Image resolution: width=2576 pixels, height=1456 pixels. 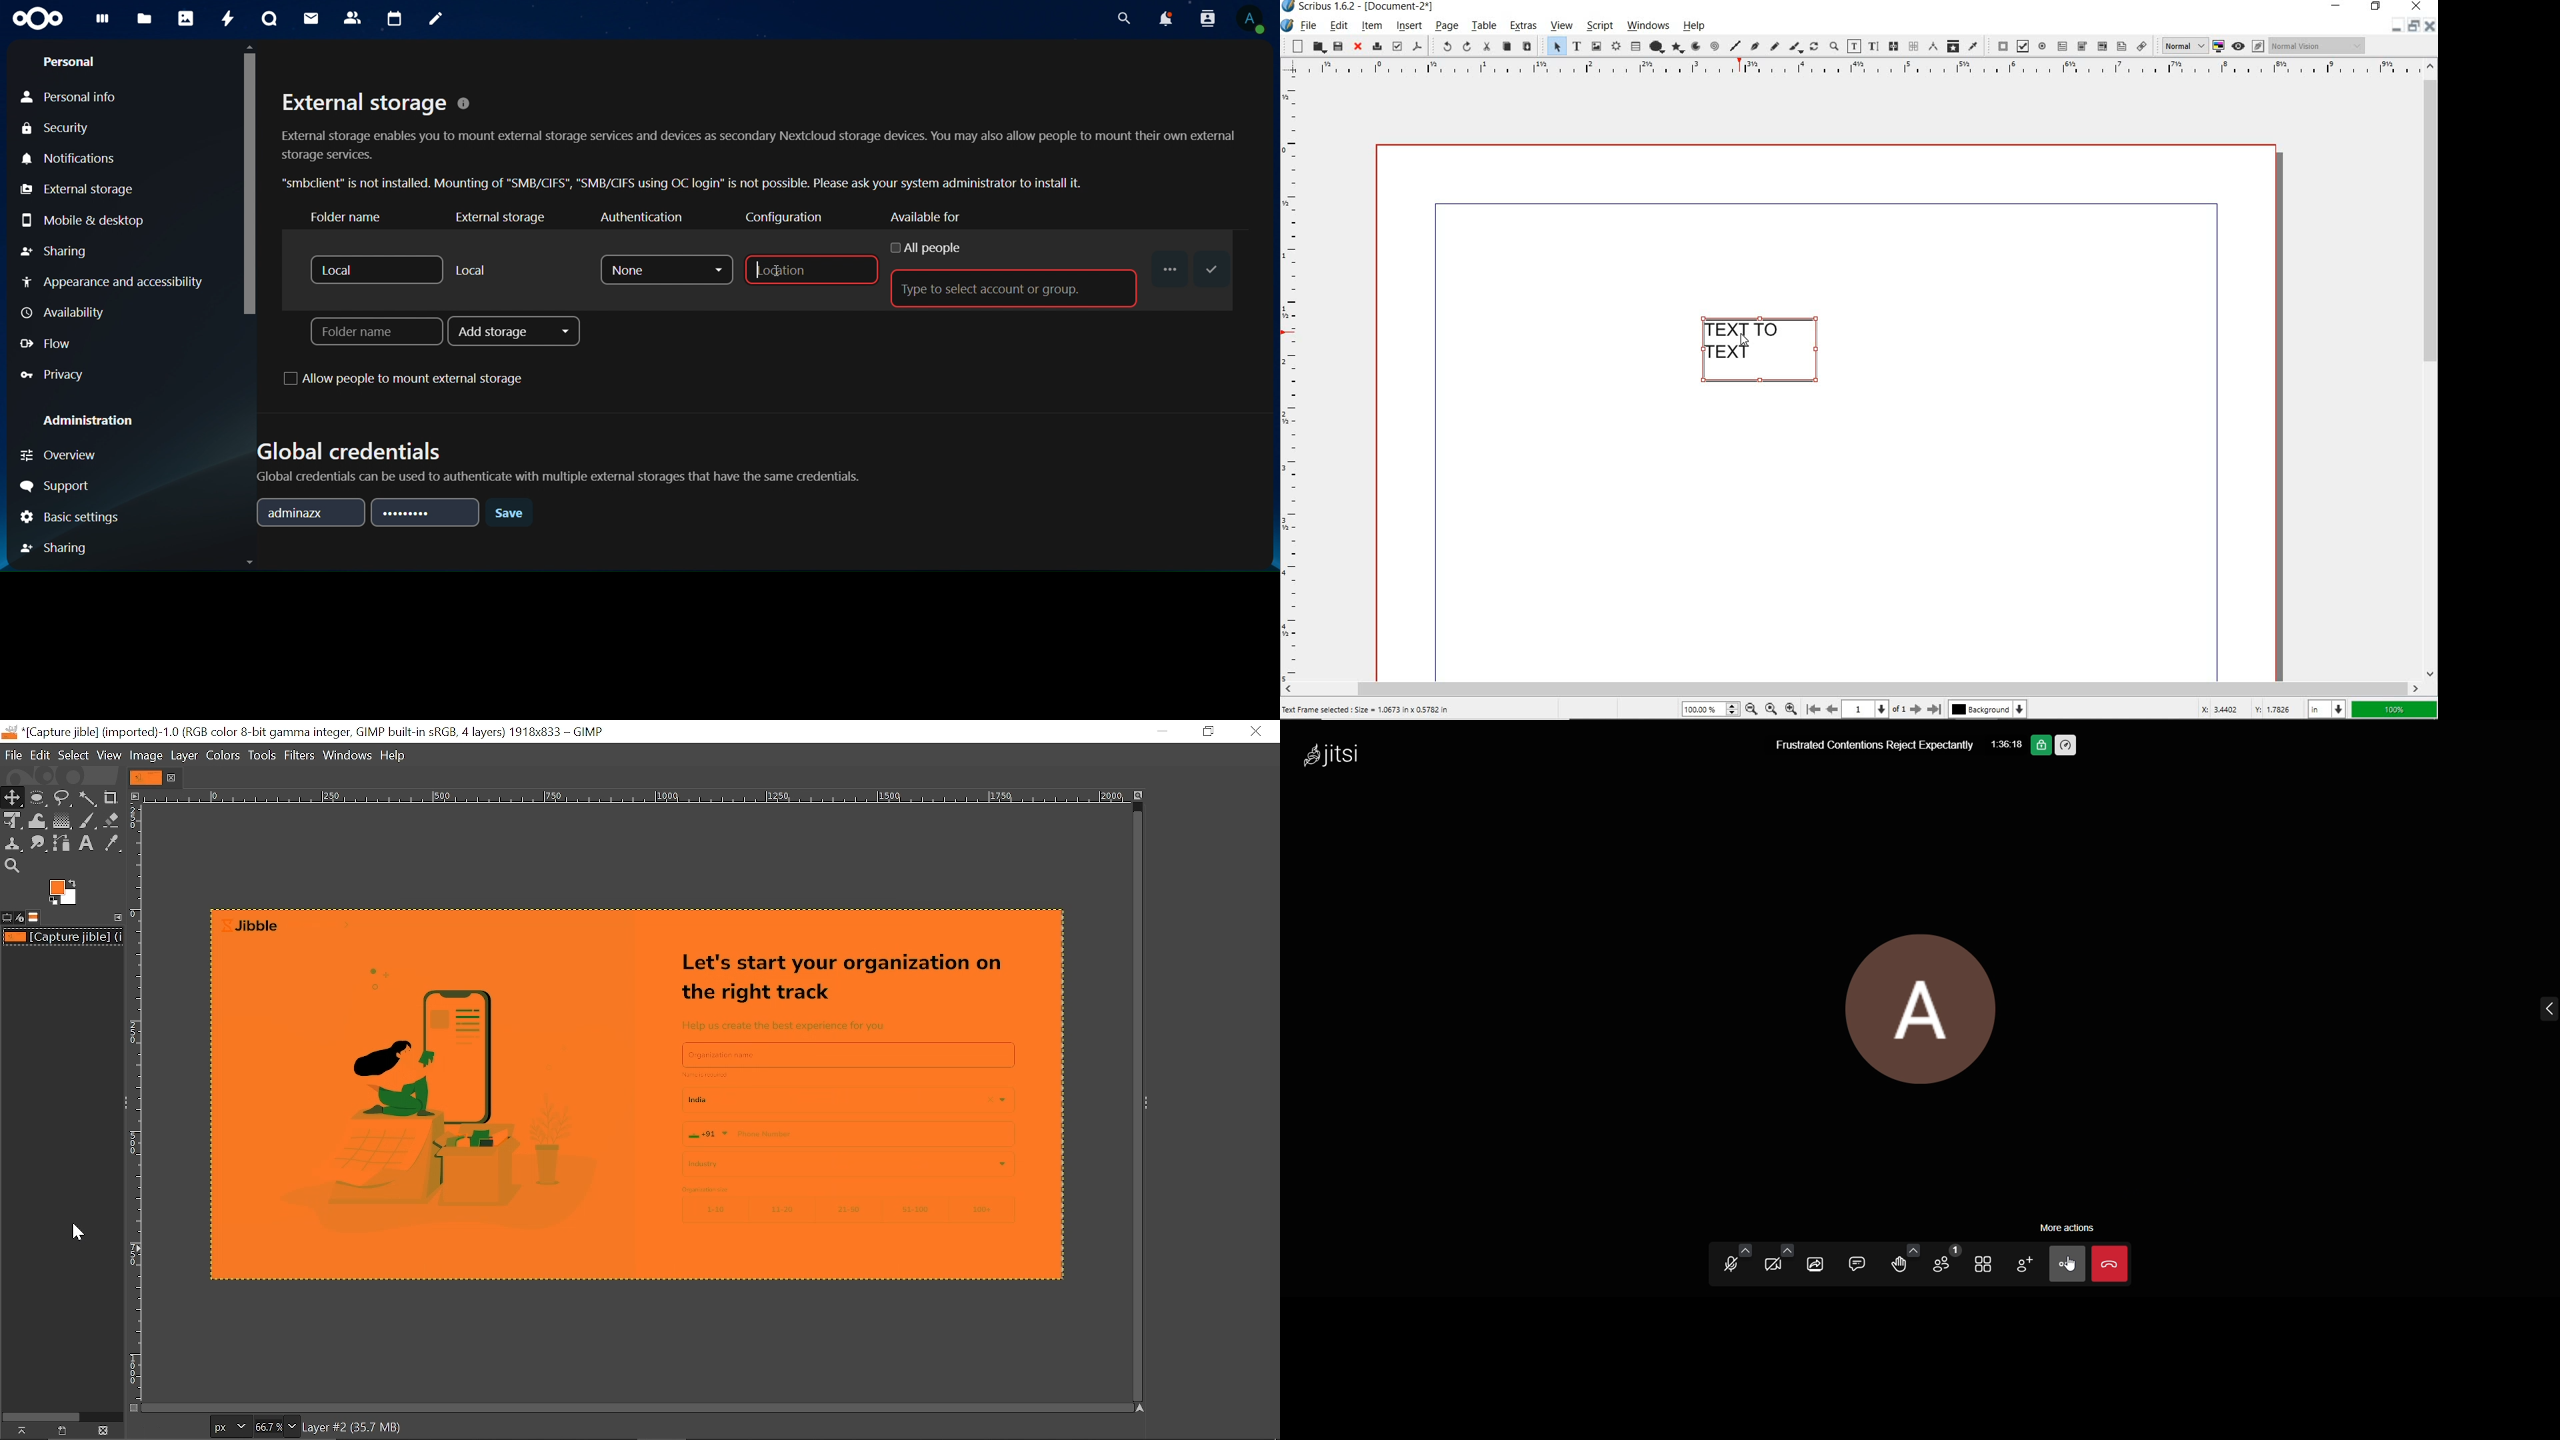 I want to click on adminazx, so click(x=311, y=511).